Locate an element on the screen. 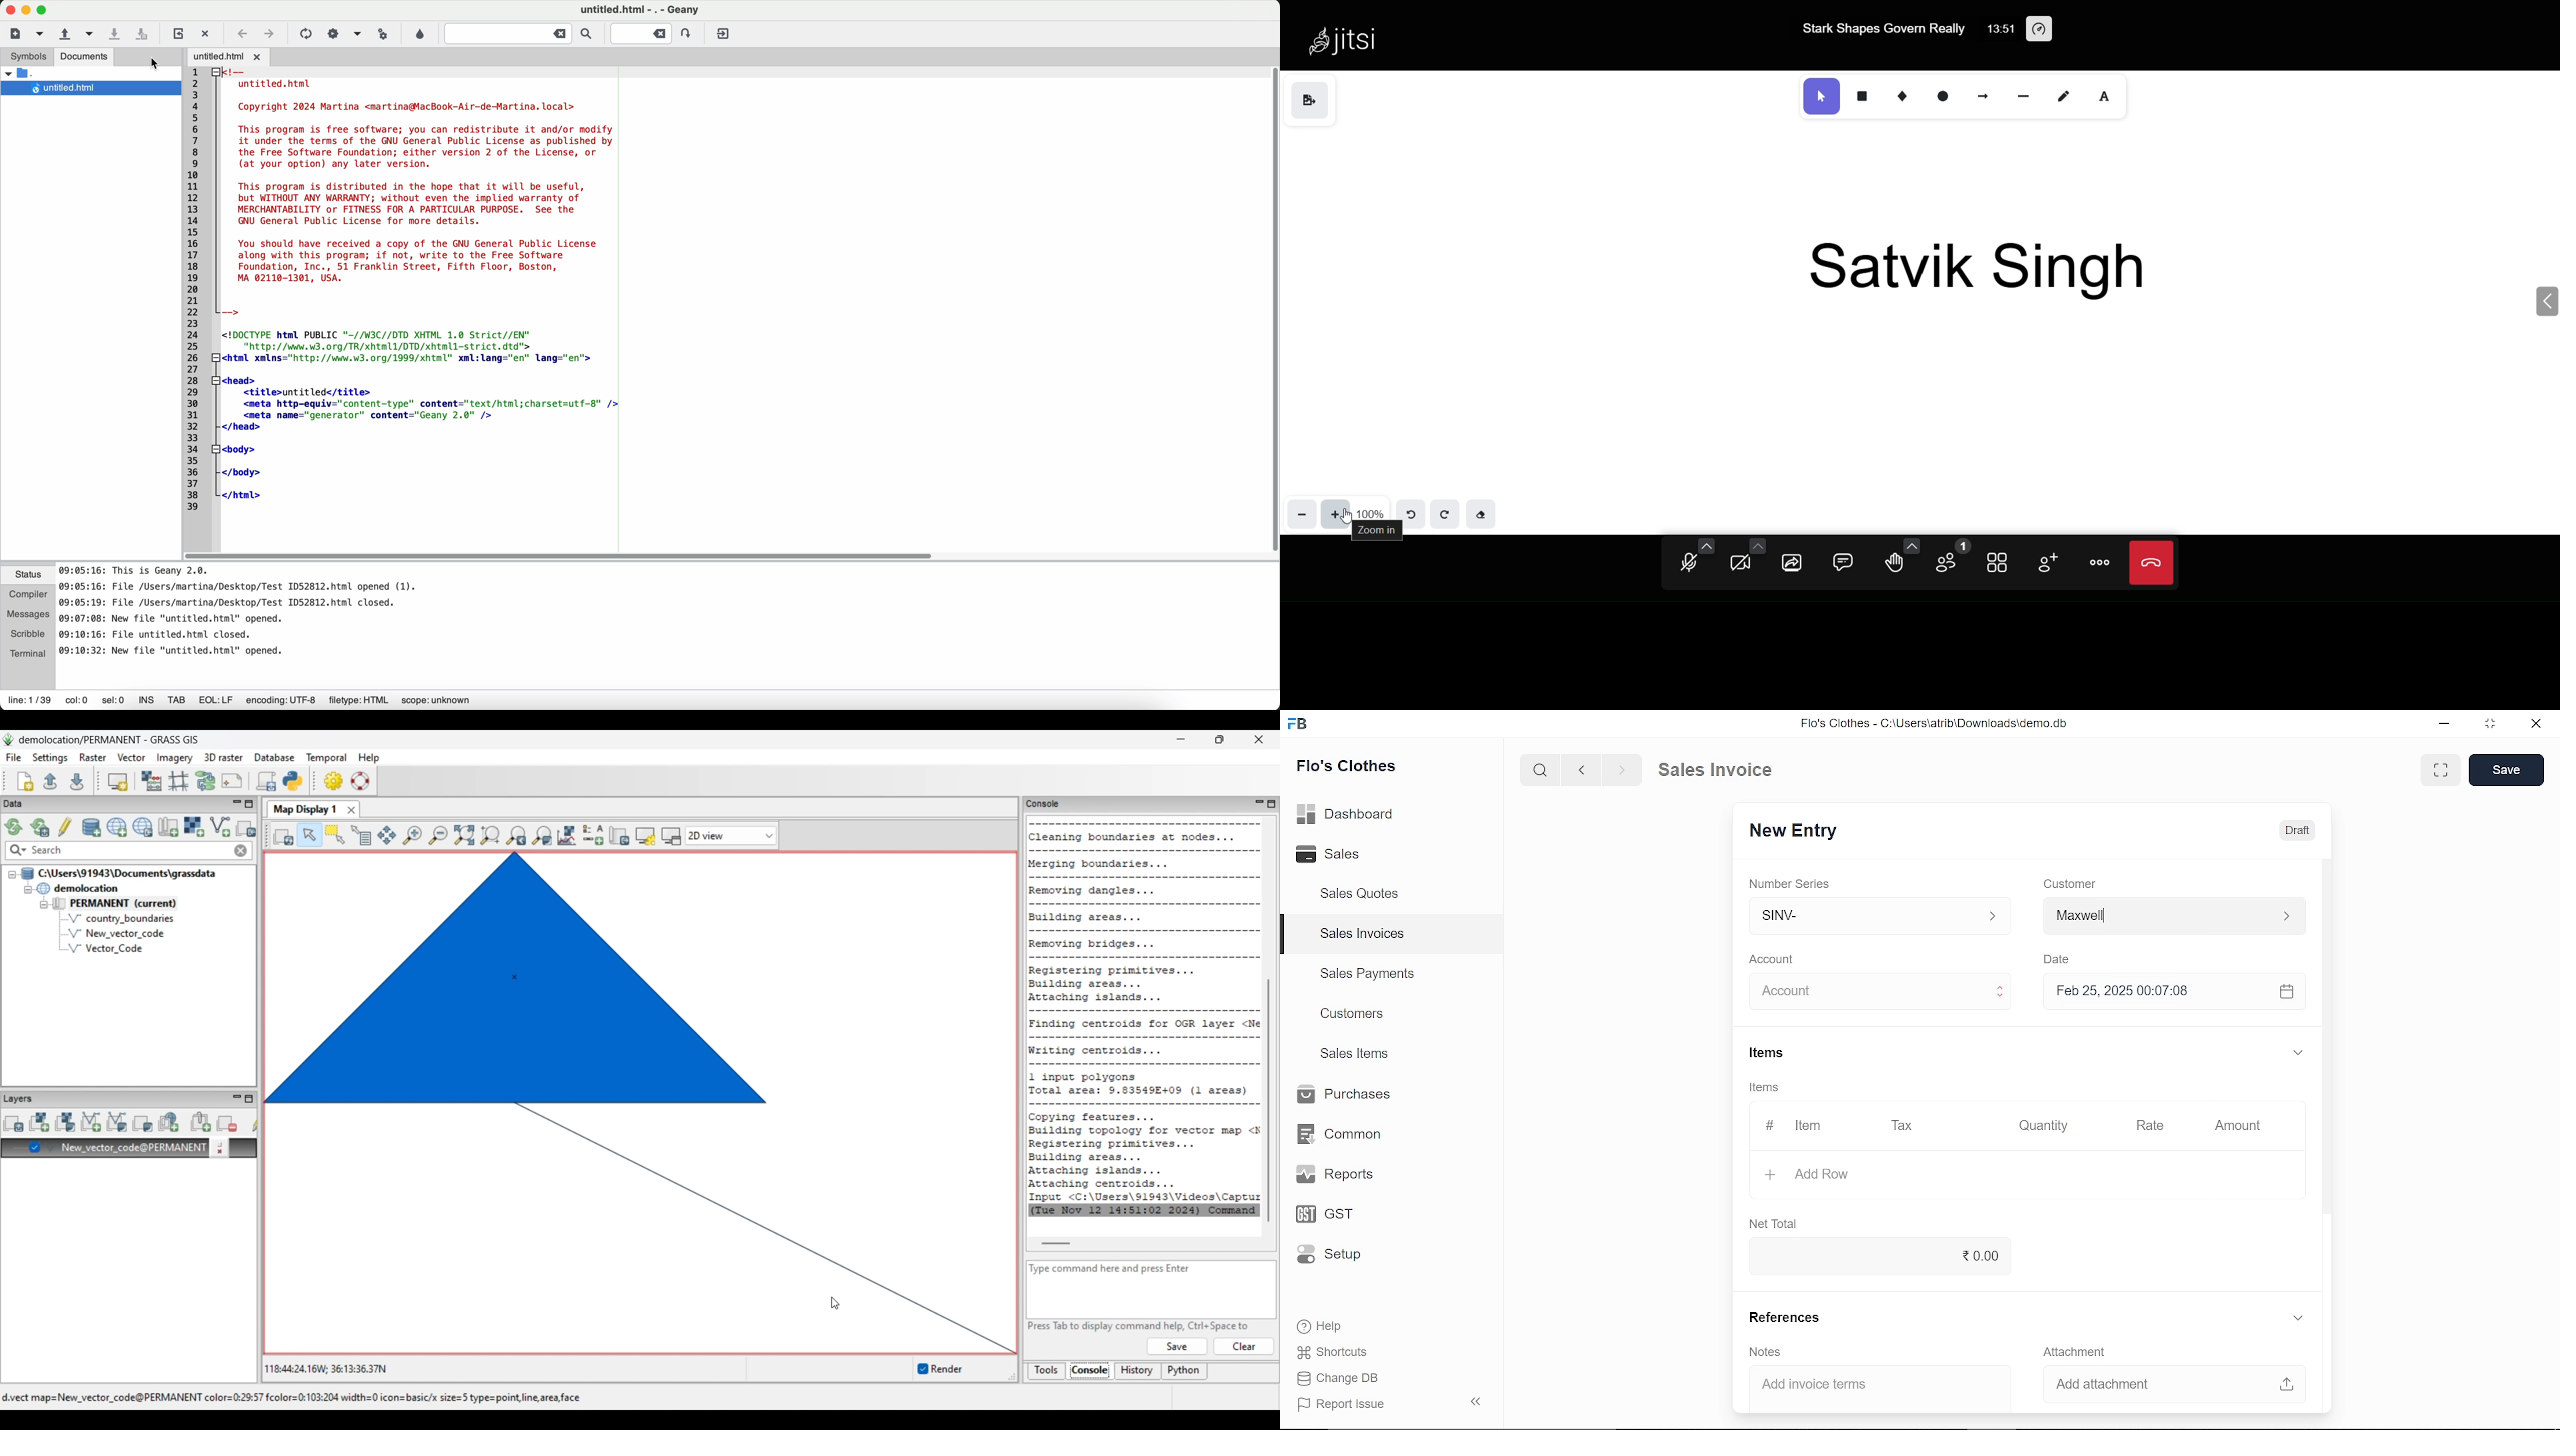 Image resolution: width=2576 pixels, height=1456 pixels. diamond is located at coordinates (1901, 95).